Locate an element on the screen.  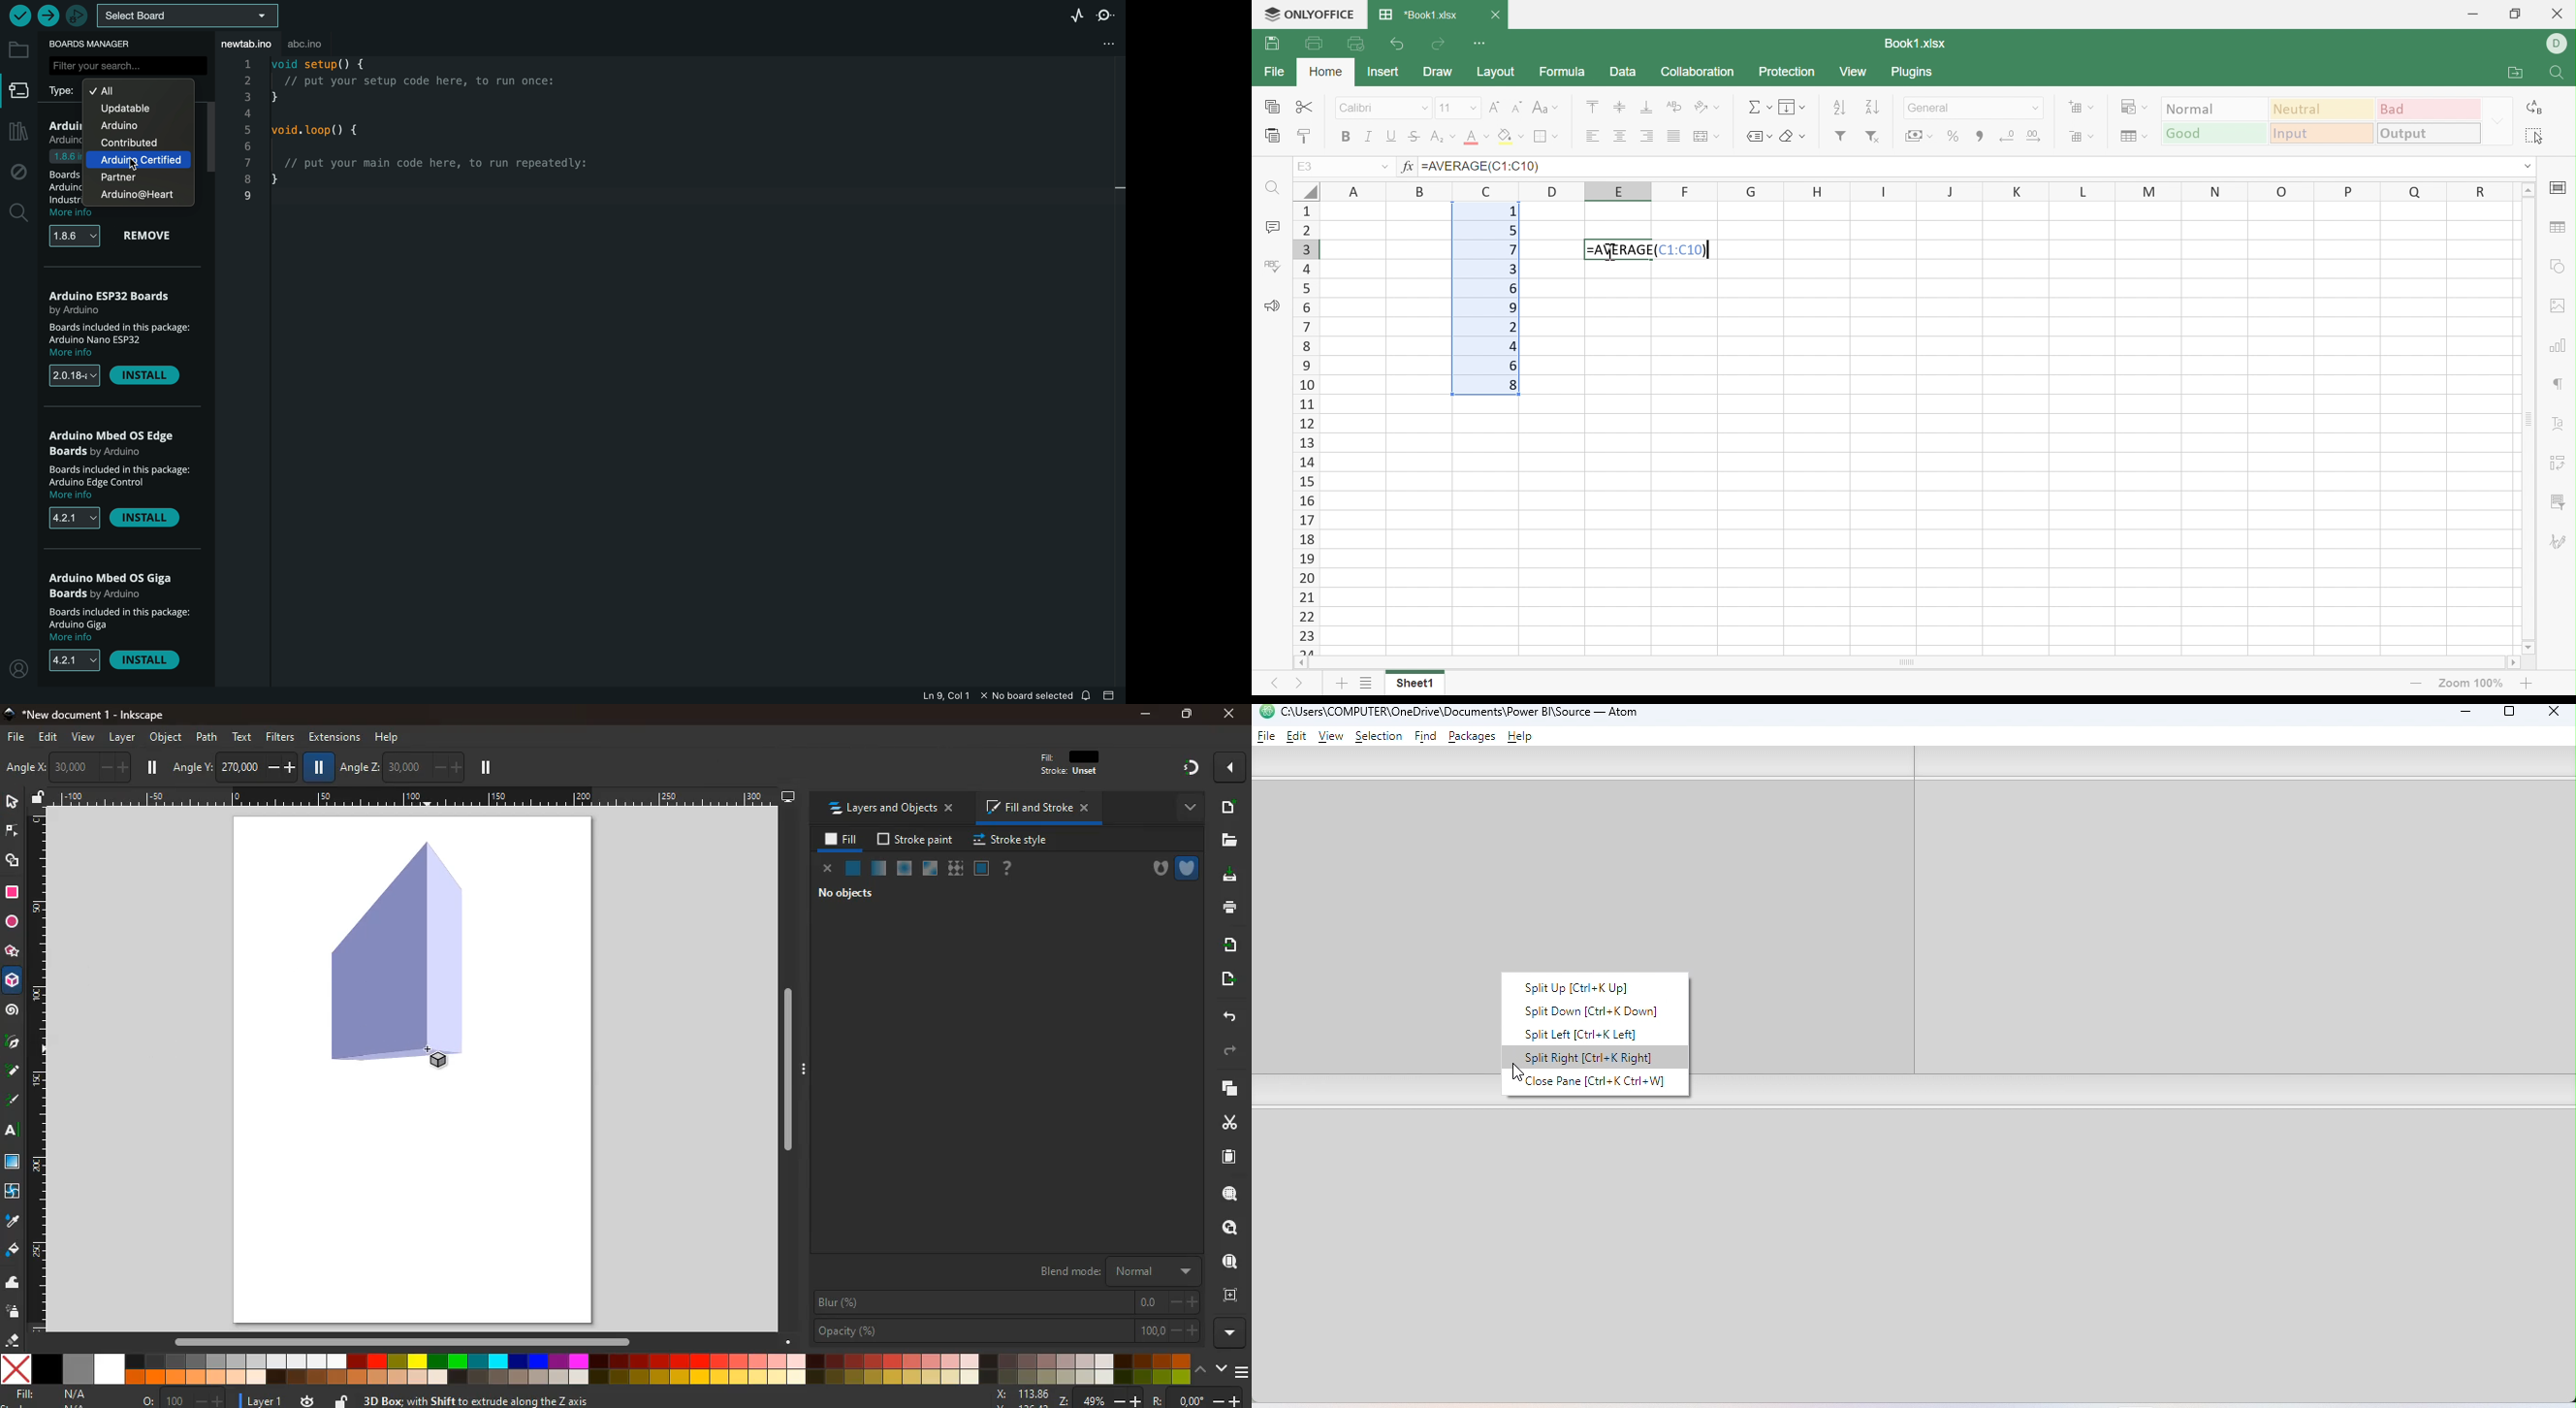
fx is located at coordinates (1411, 167).